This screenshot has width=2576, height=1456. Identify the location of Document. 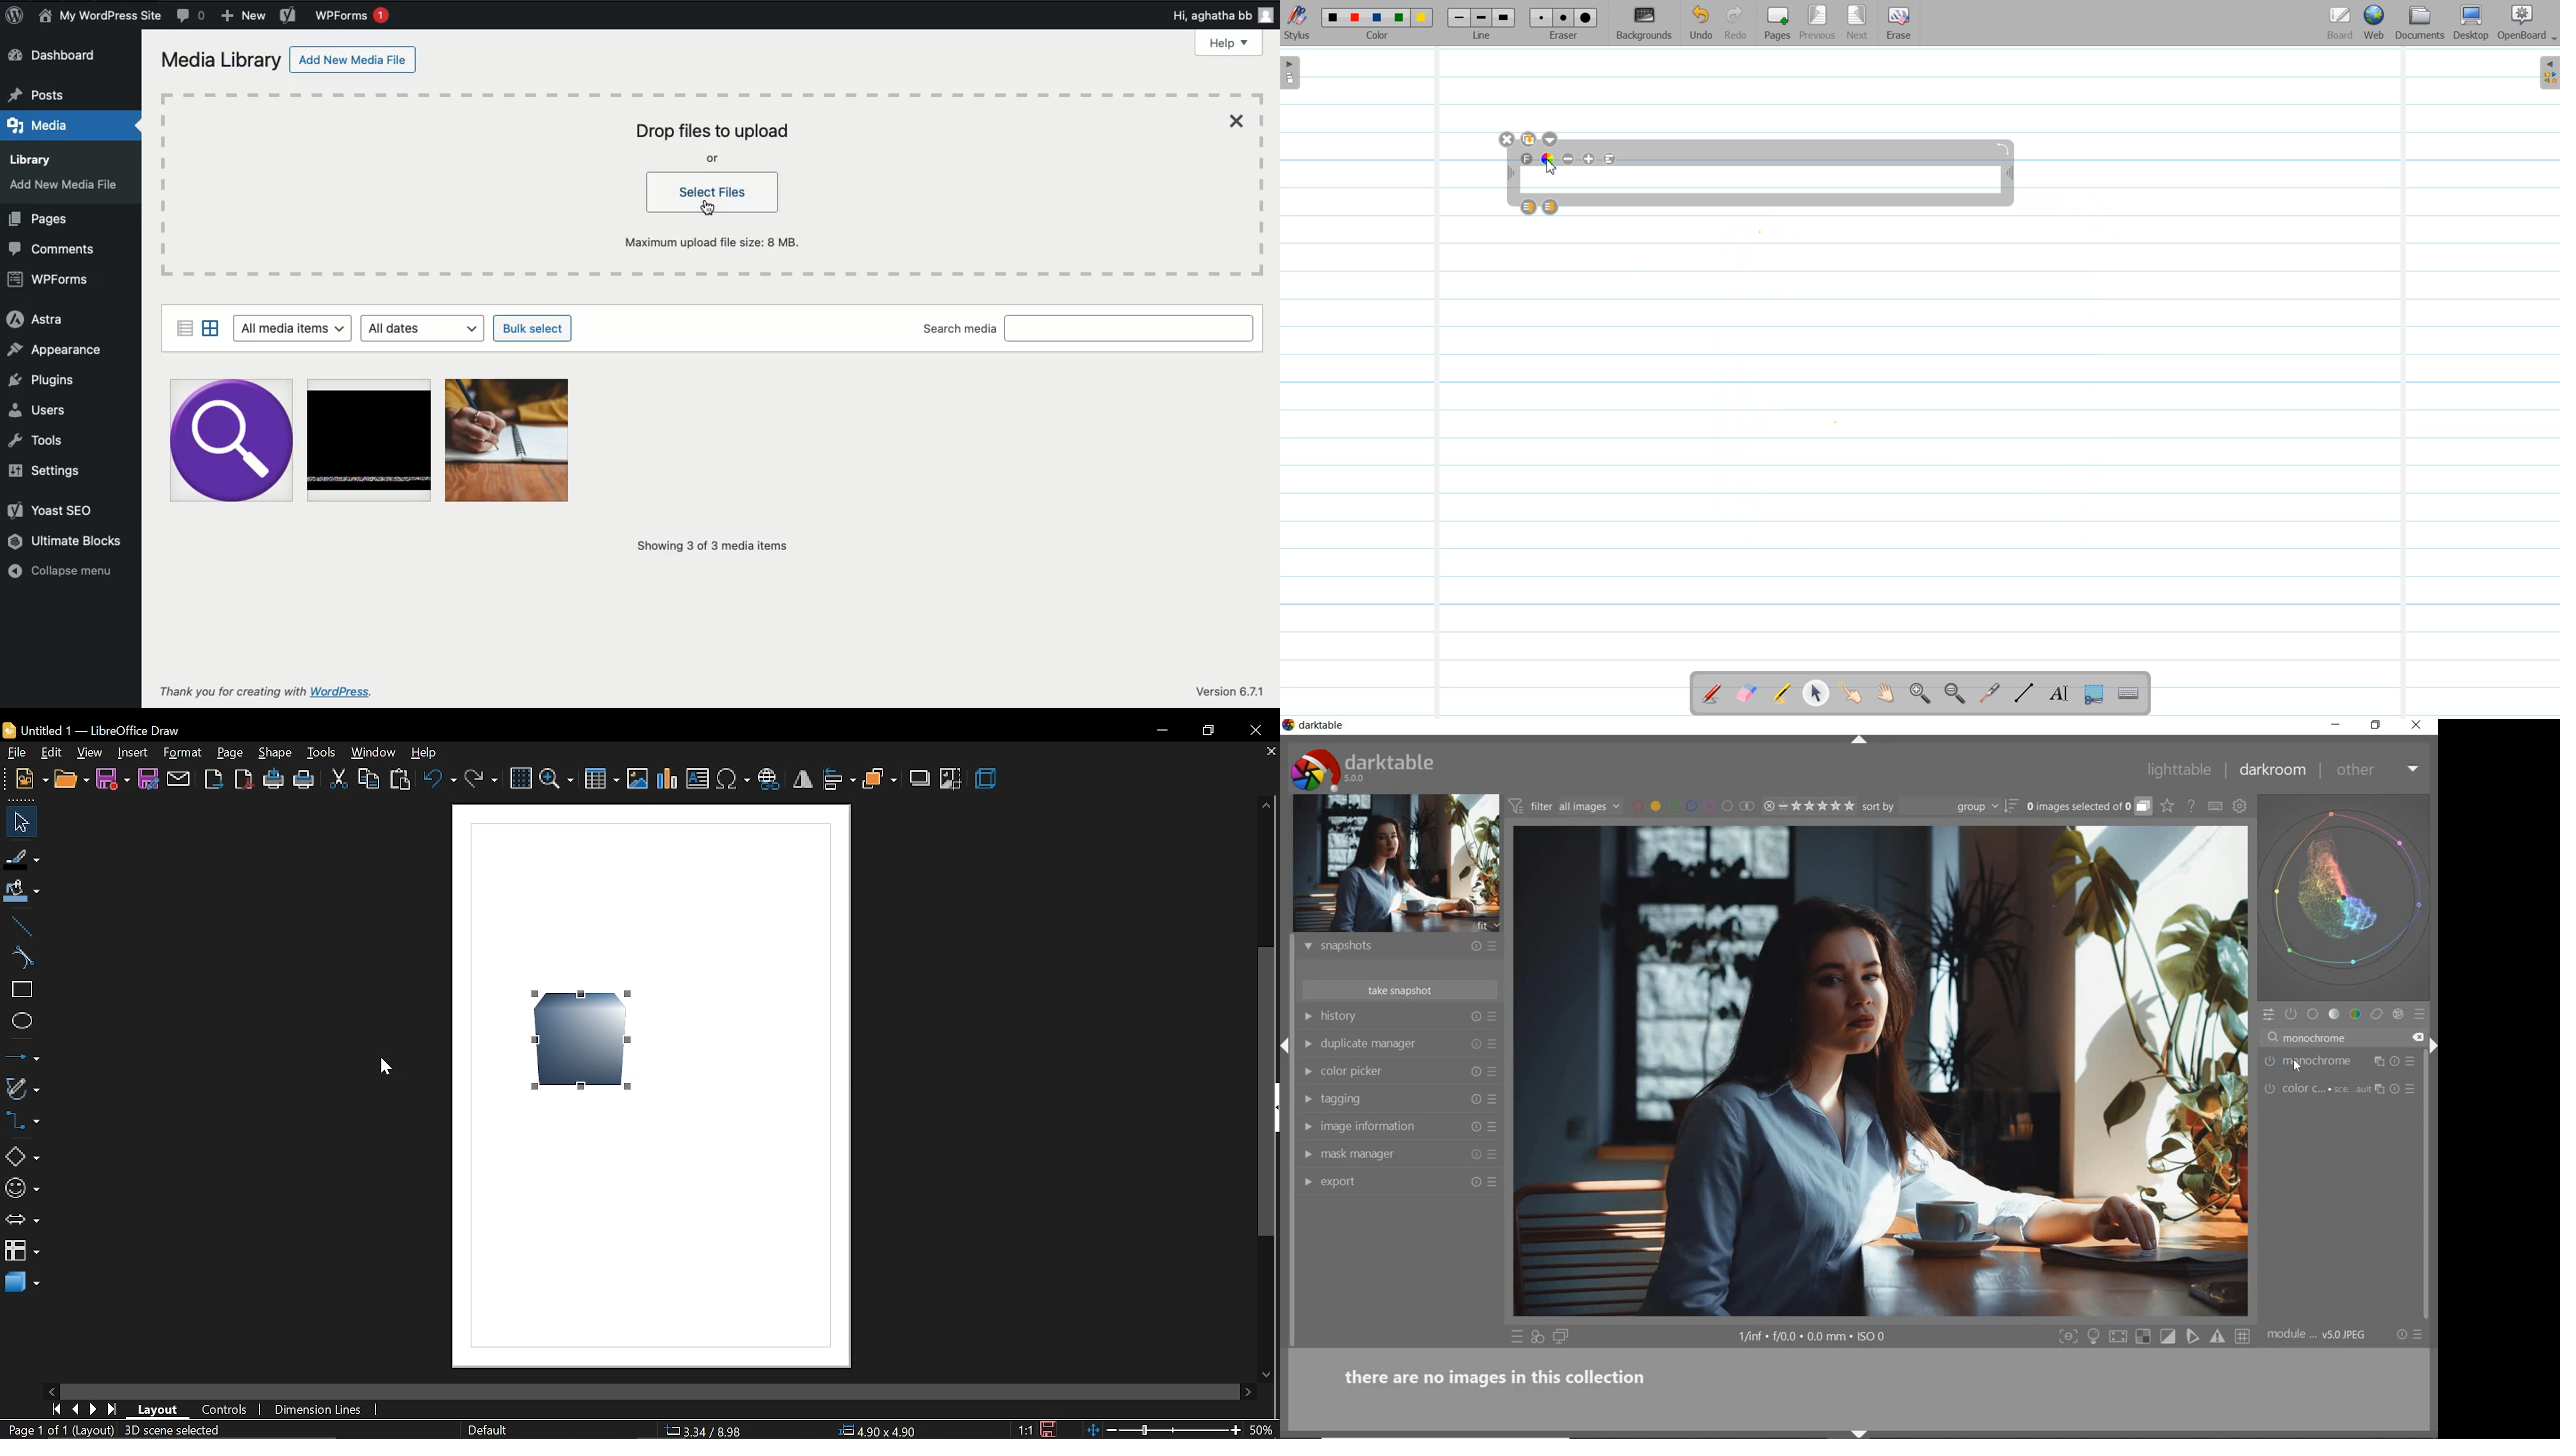
(2421, 23).